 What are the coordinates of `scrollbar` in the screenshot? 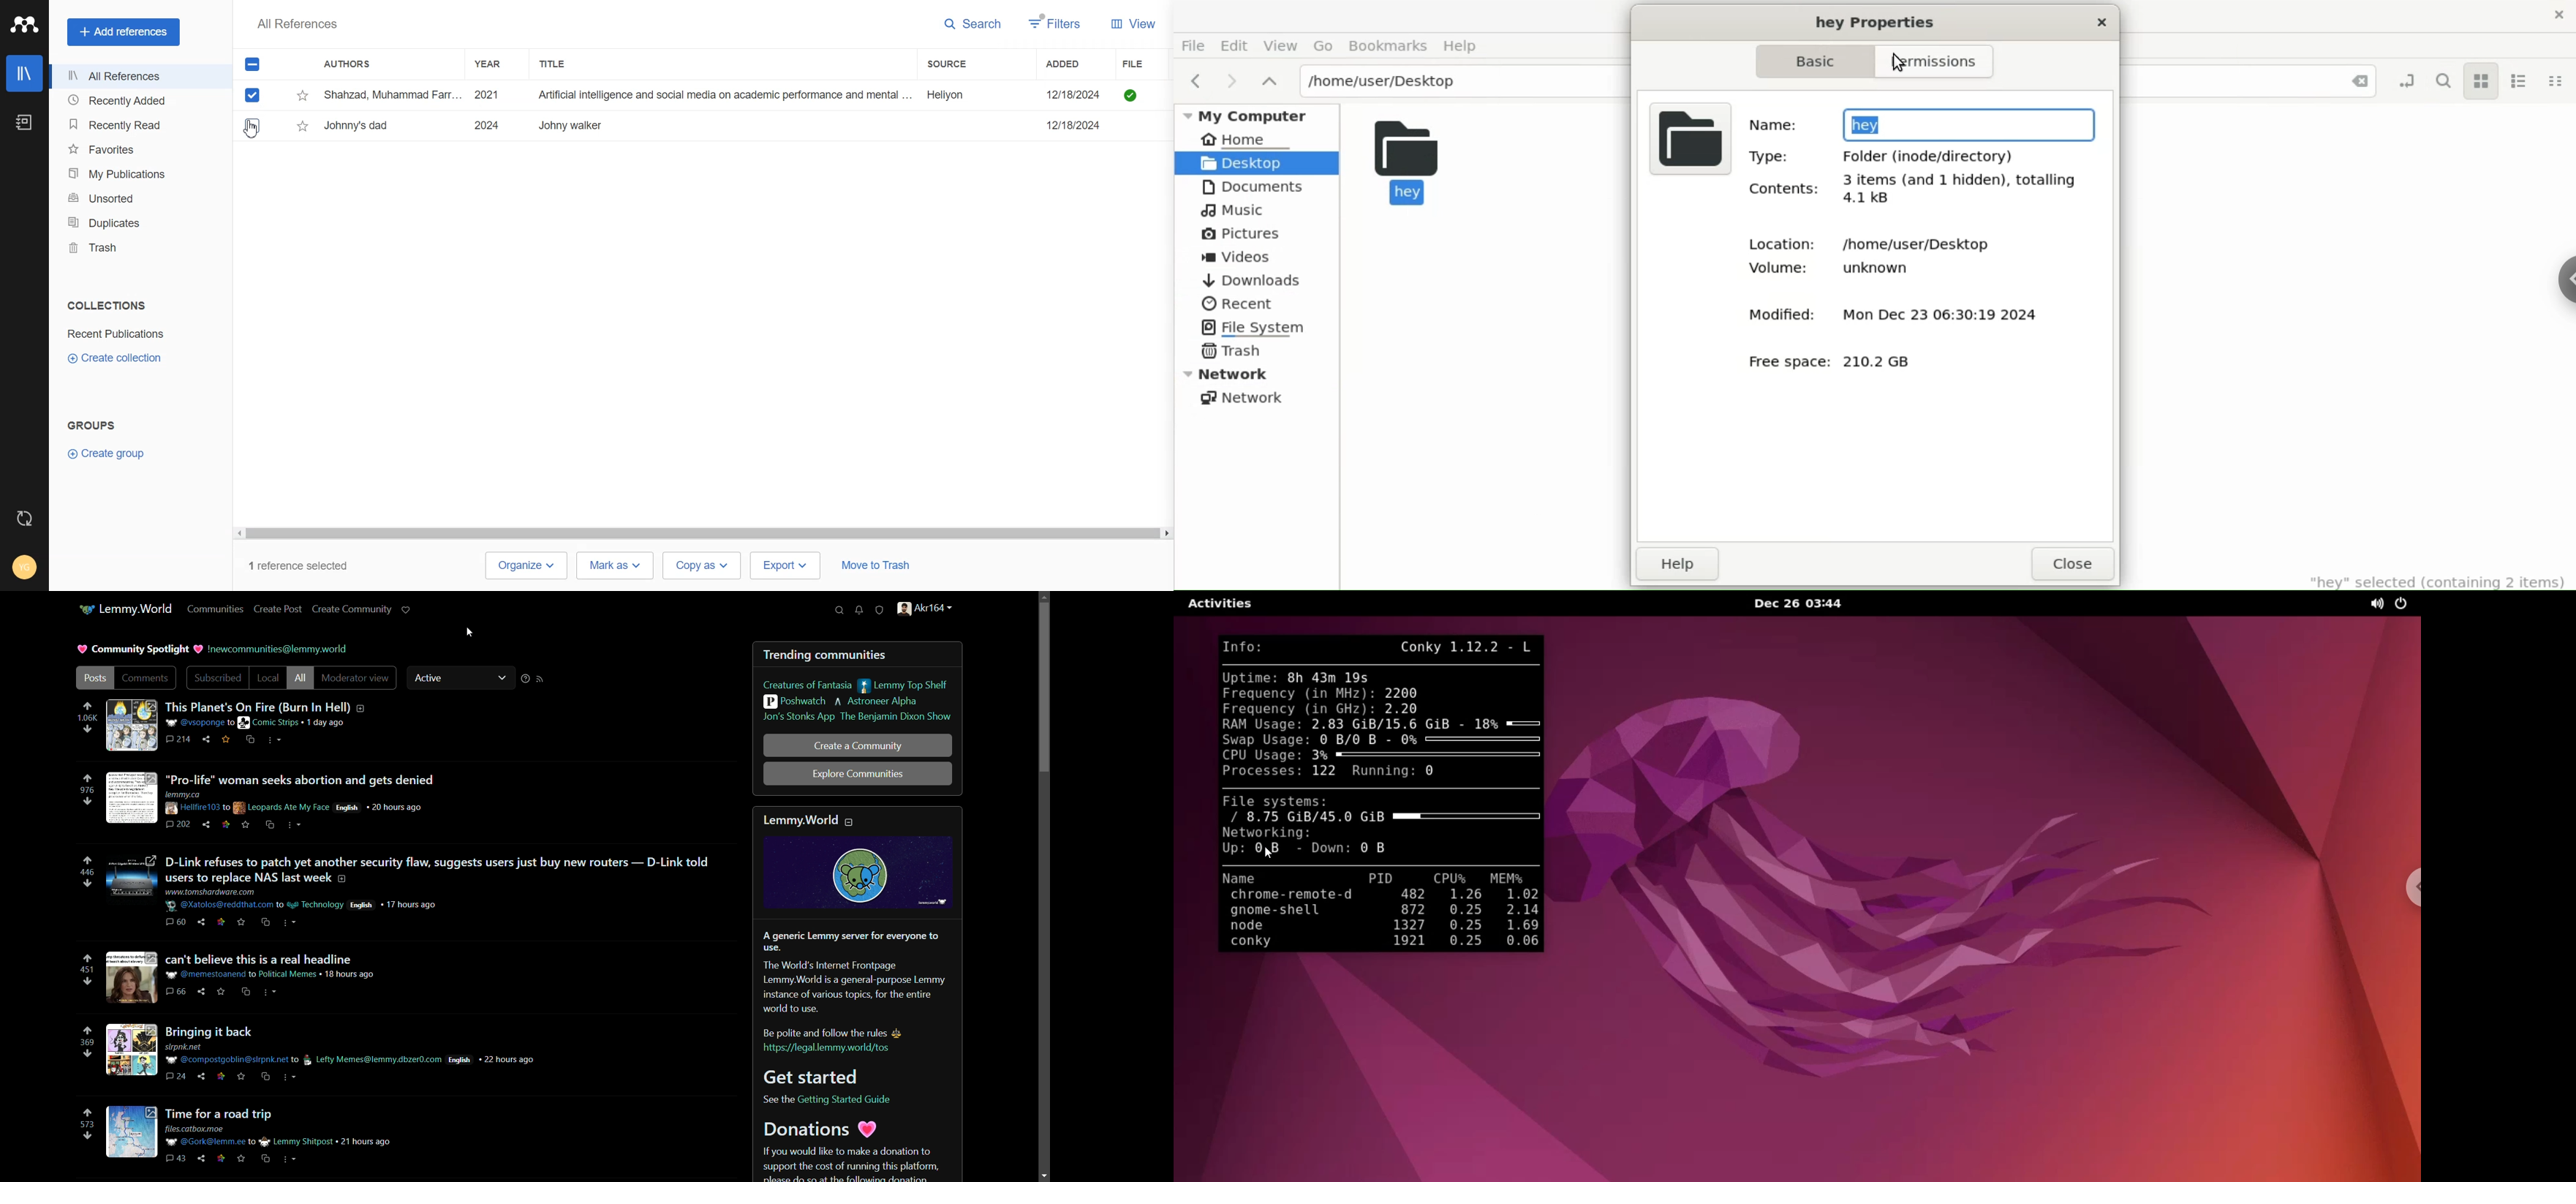 It's located at (703, 534).